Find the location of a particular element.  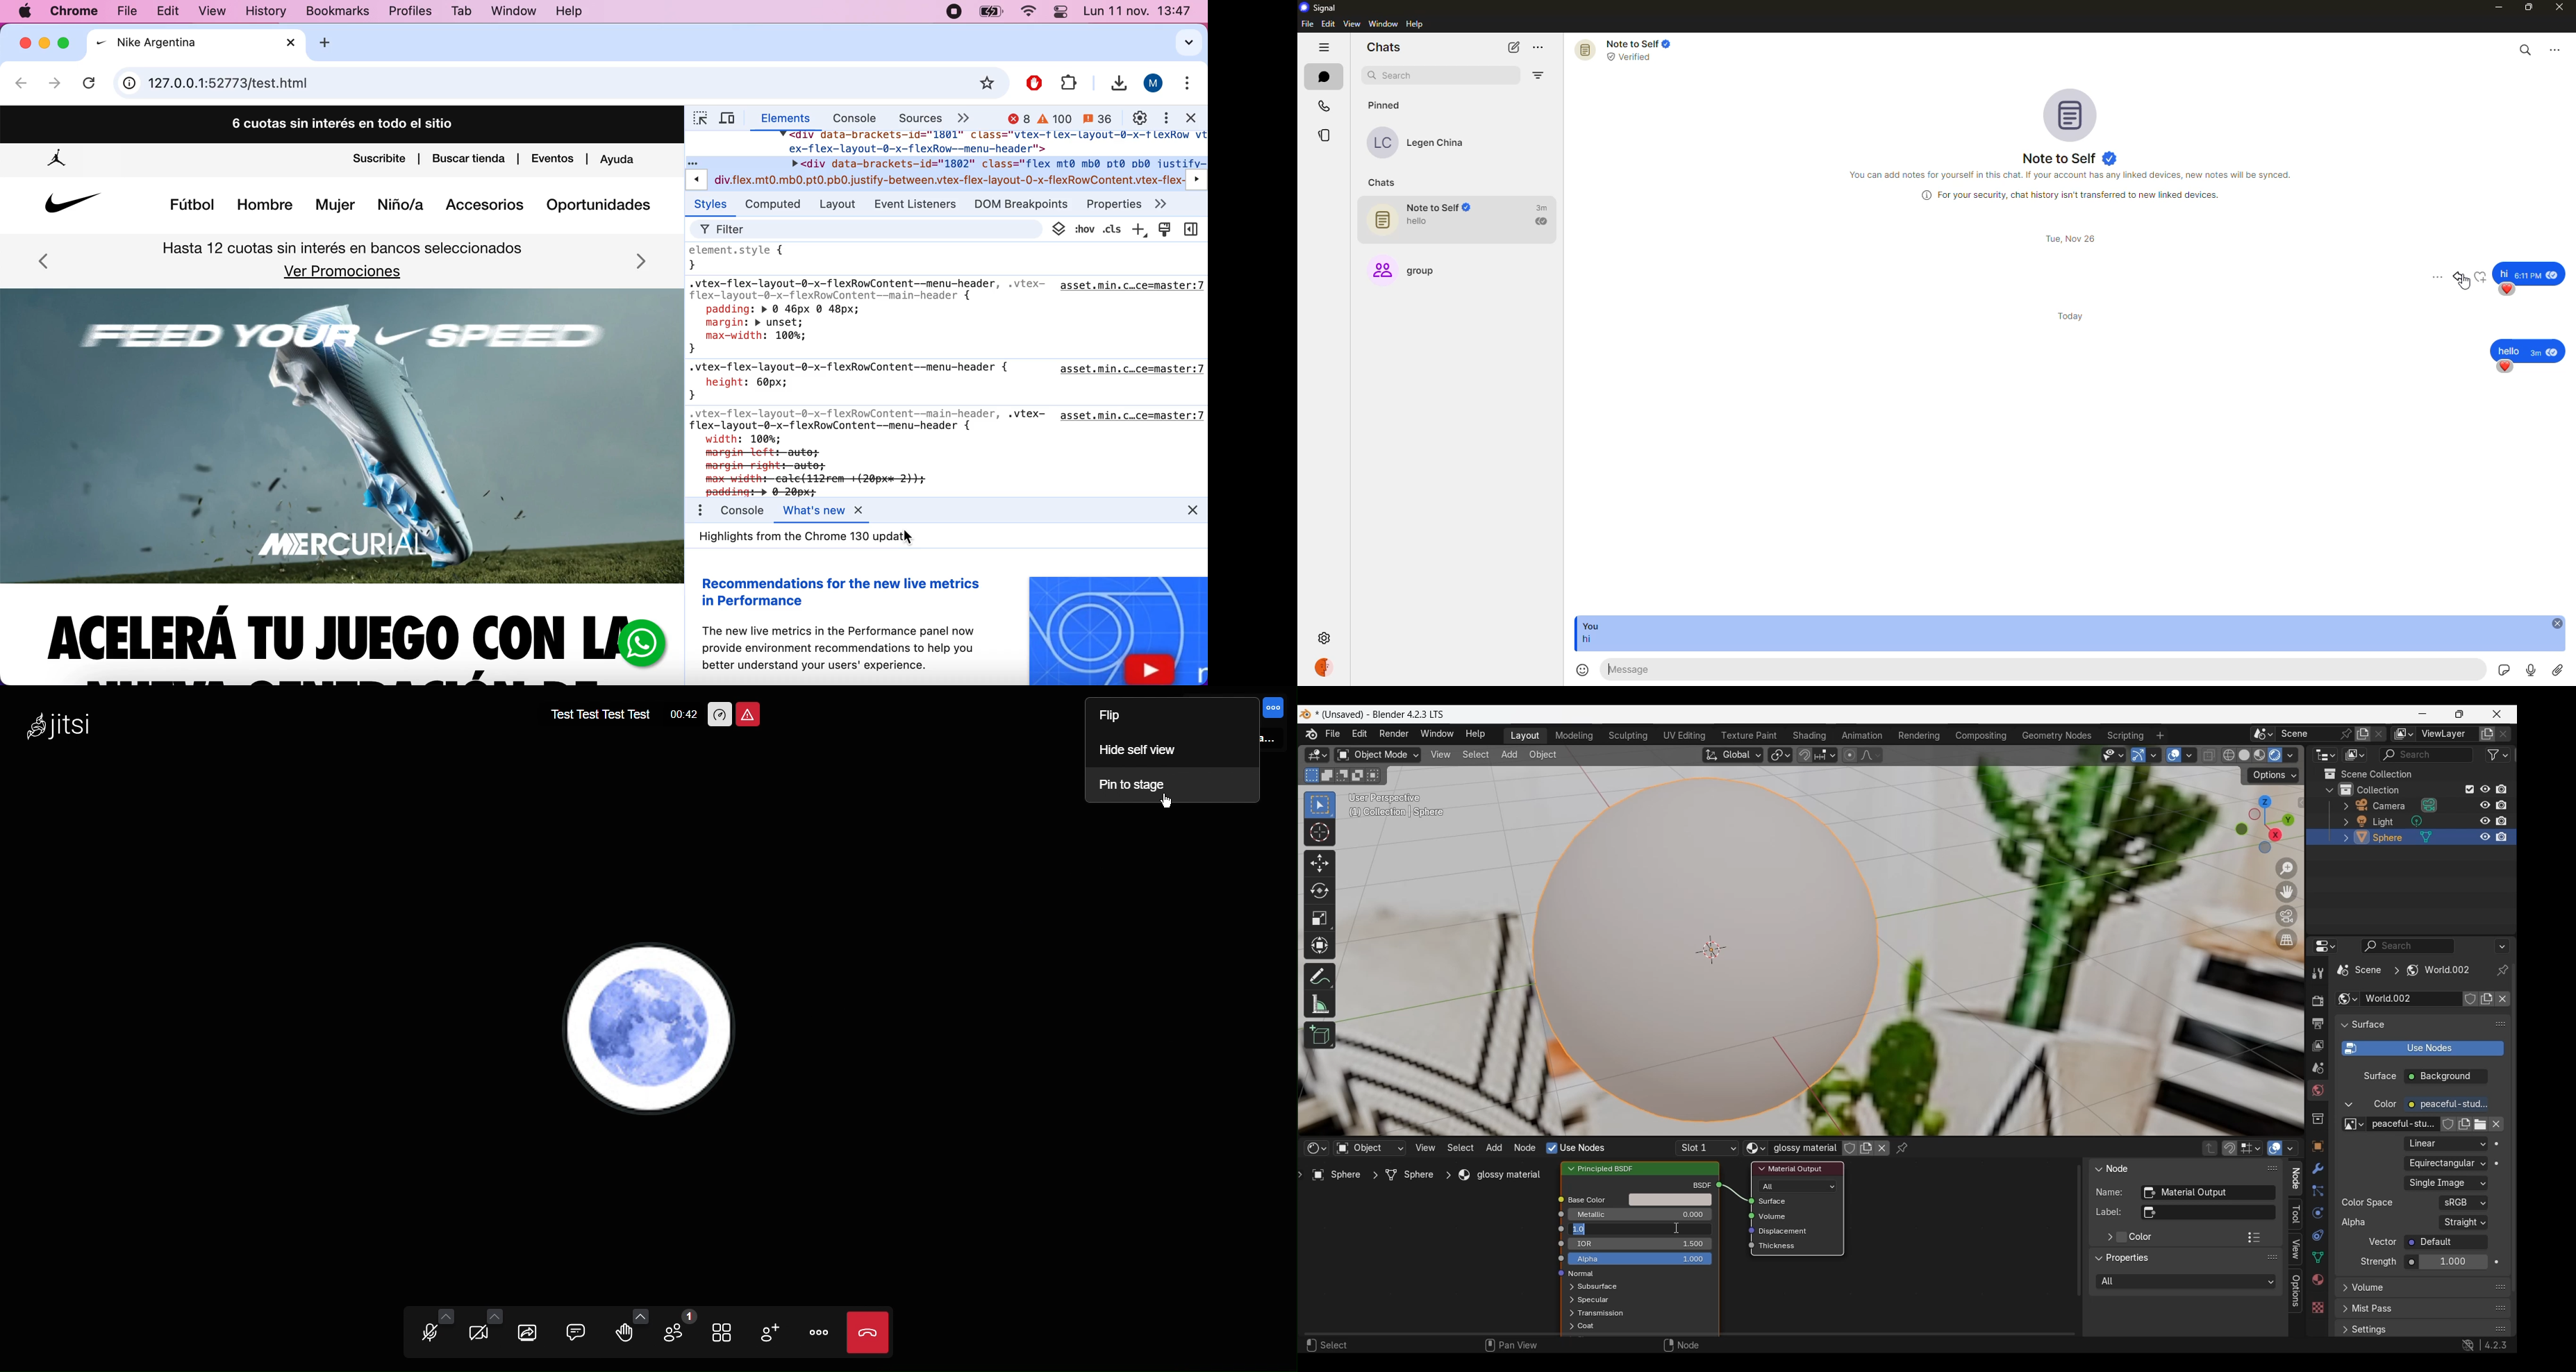

icon is located at coordinates (1558, 1228).